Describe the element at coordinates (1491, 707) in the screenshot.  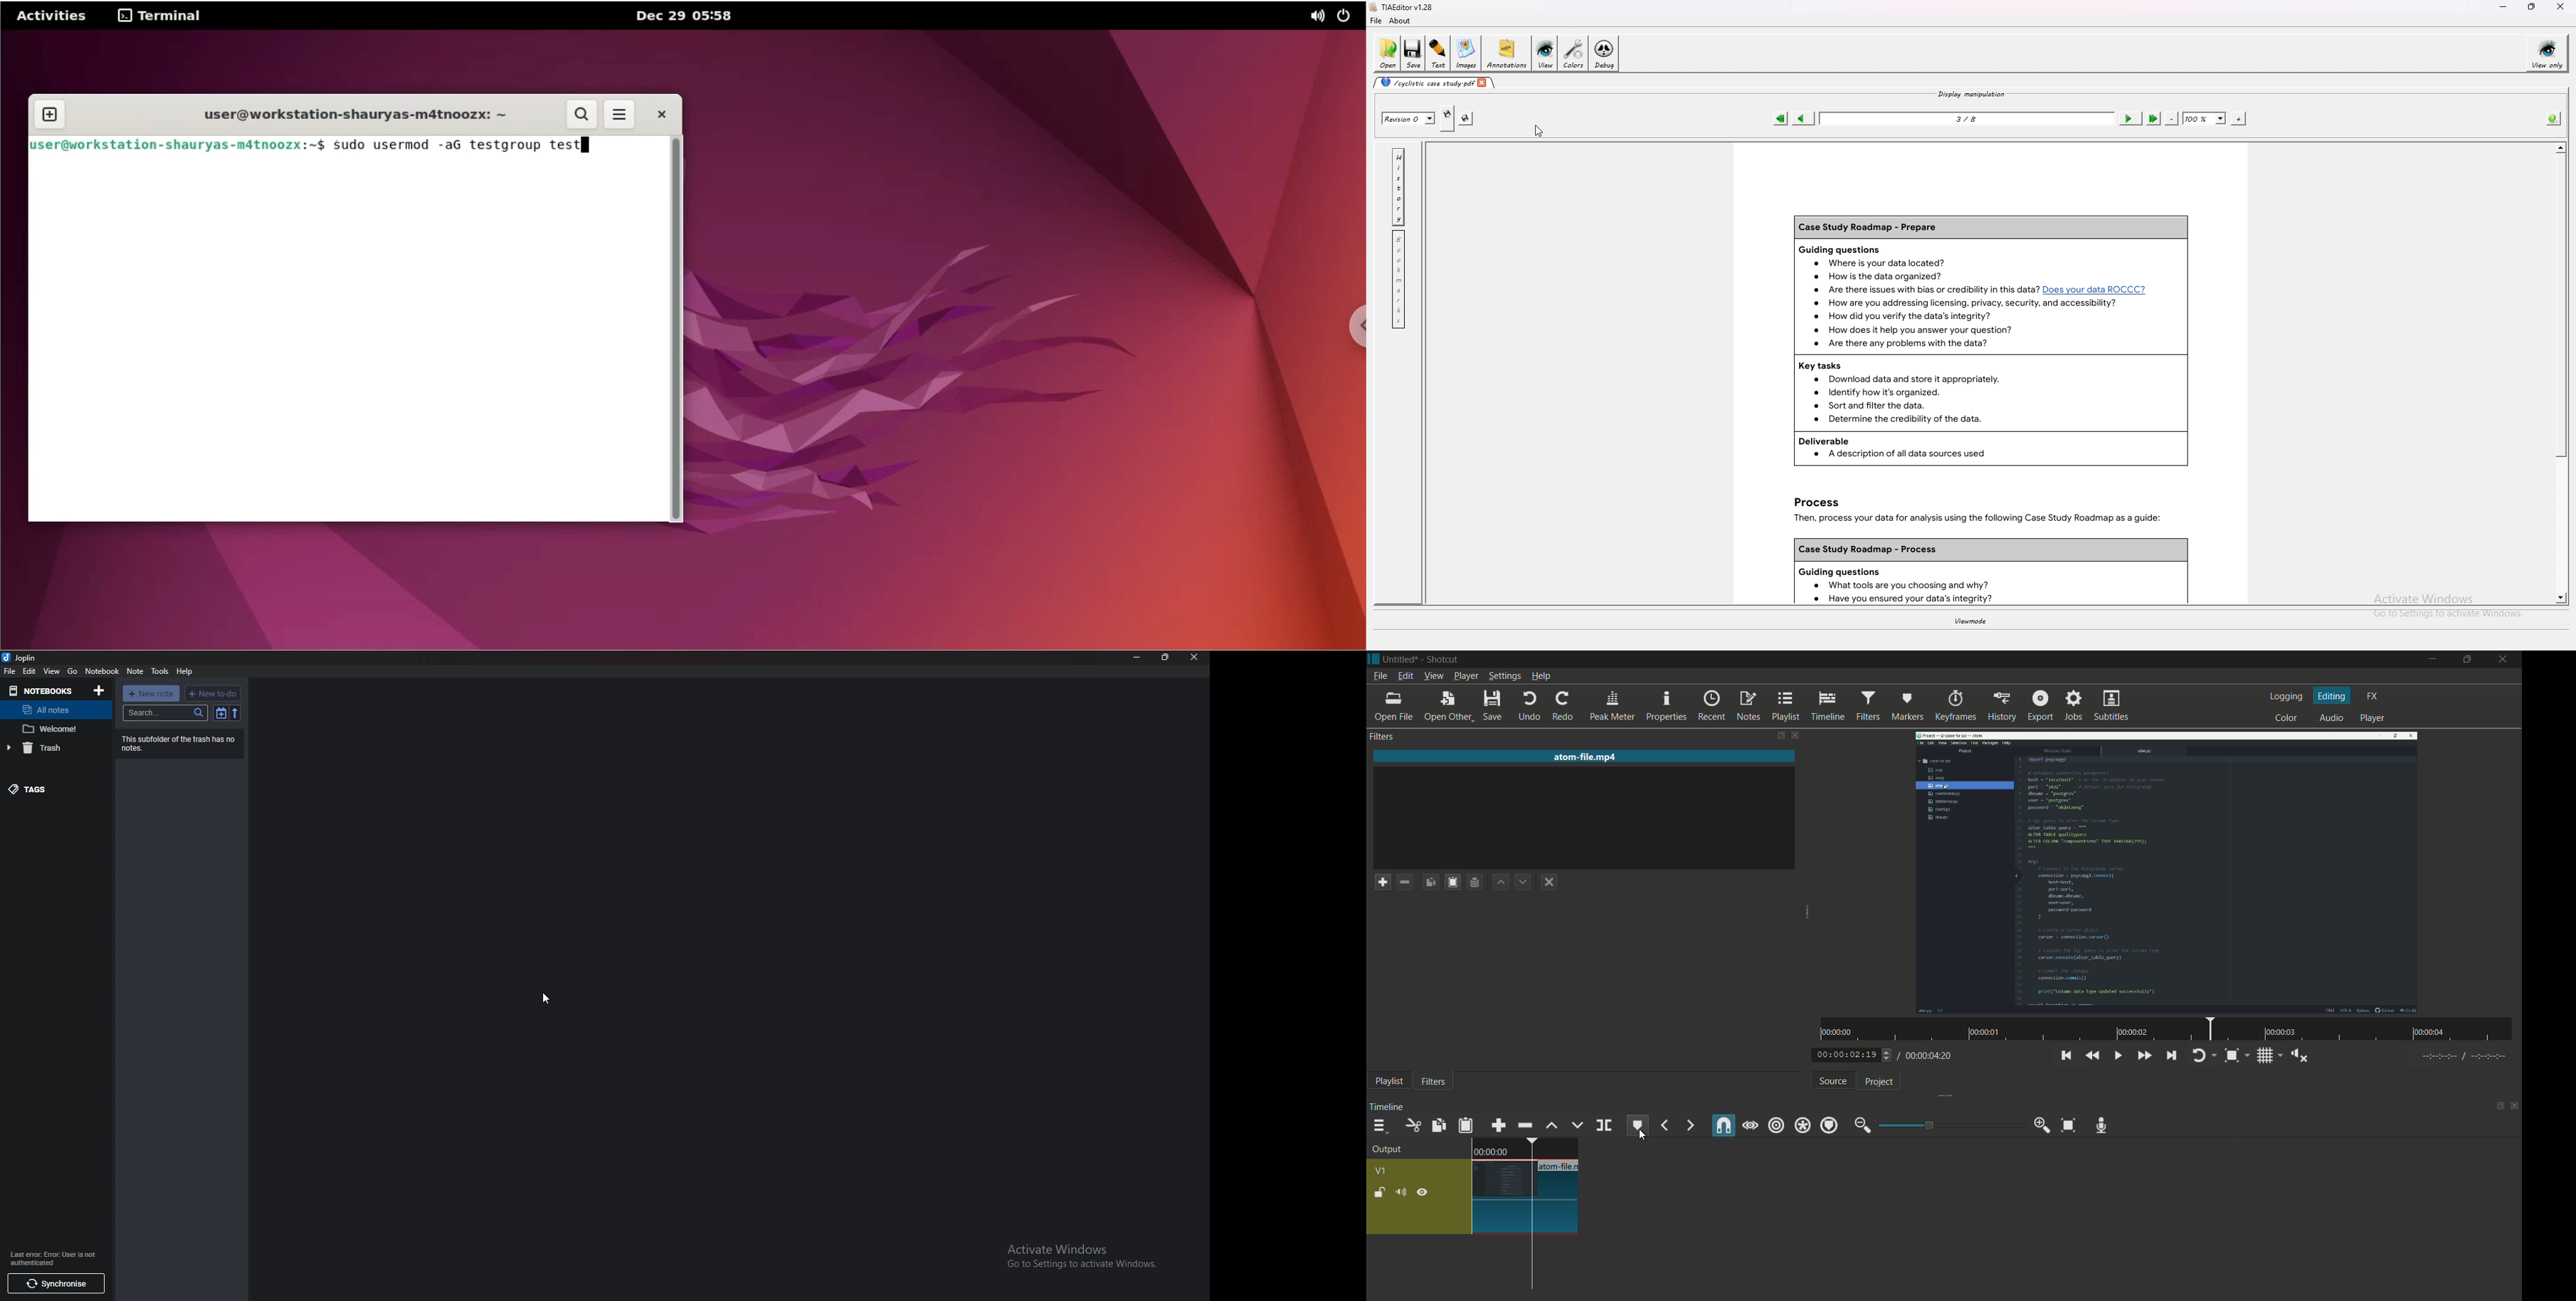
I see `save` at that location.